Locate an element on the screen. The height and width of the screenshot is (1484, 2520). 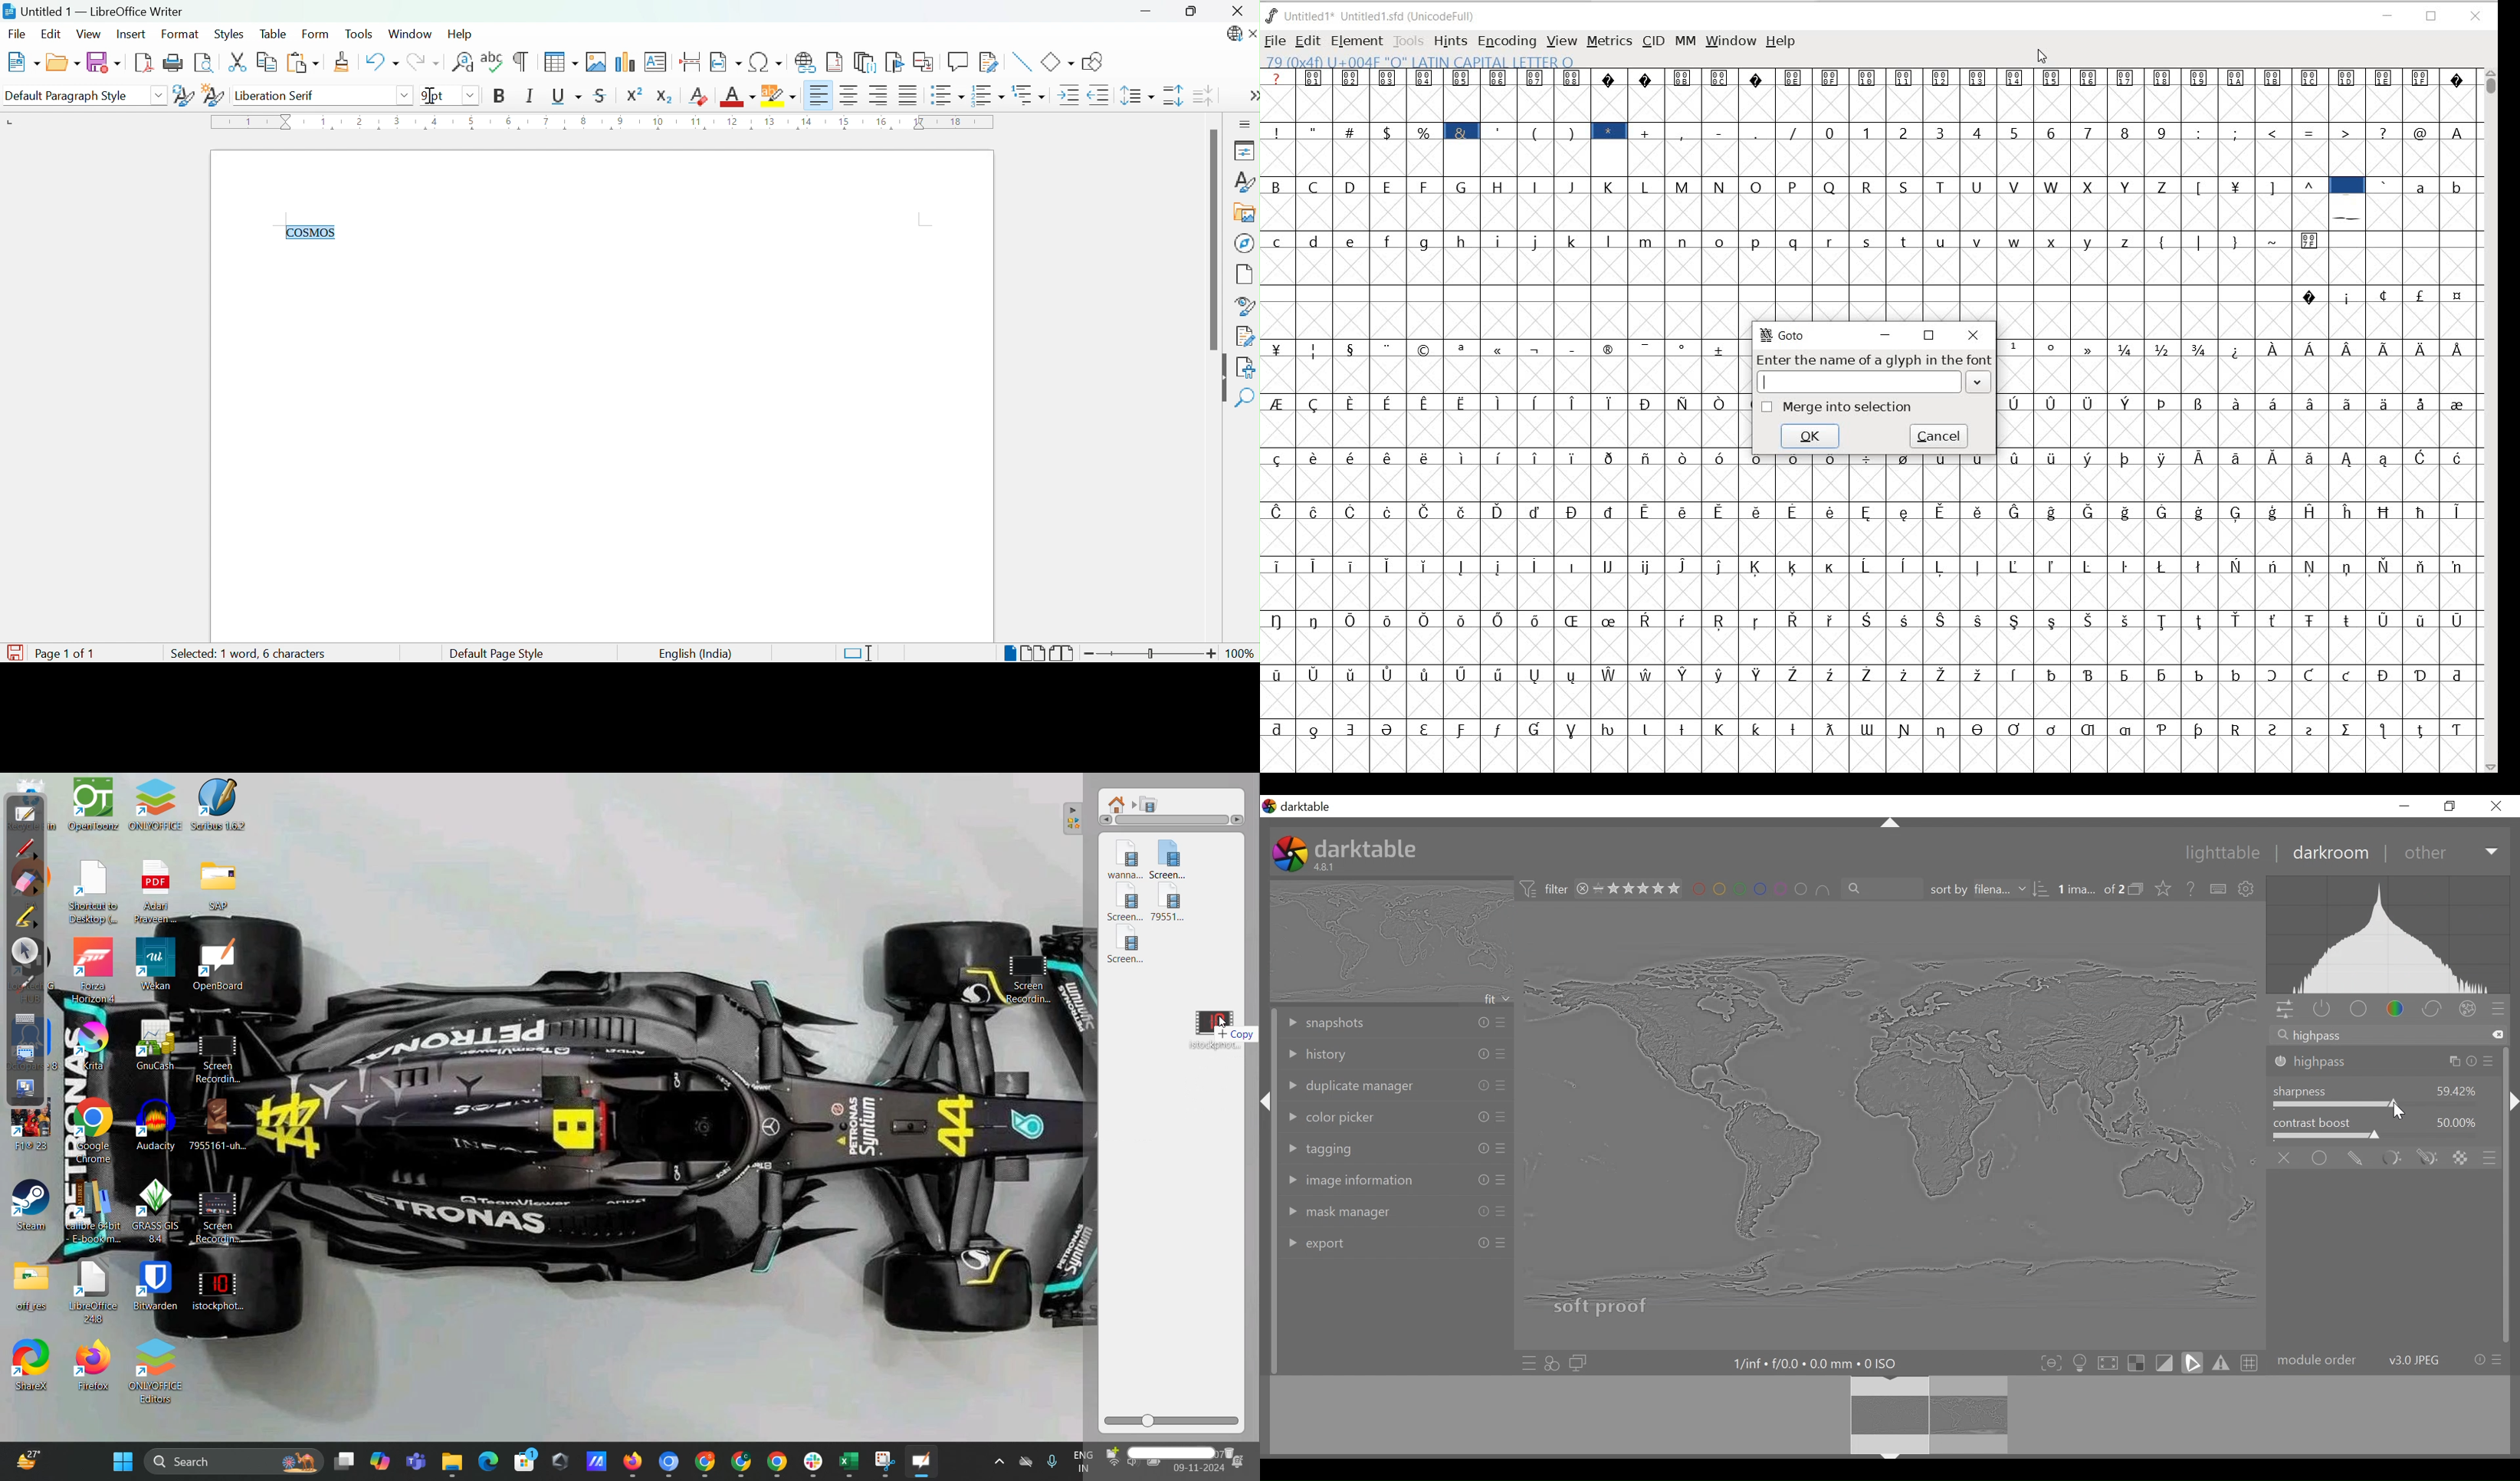
Hide is located at coordinates (1220, 380).